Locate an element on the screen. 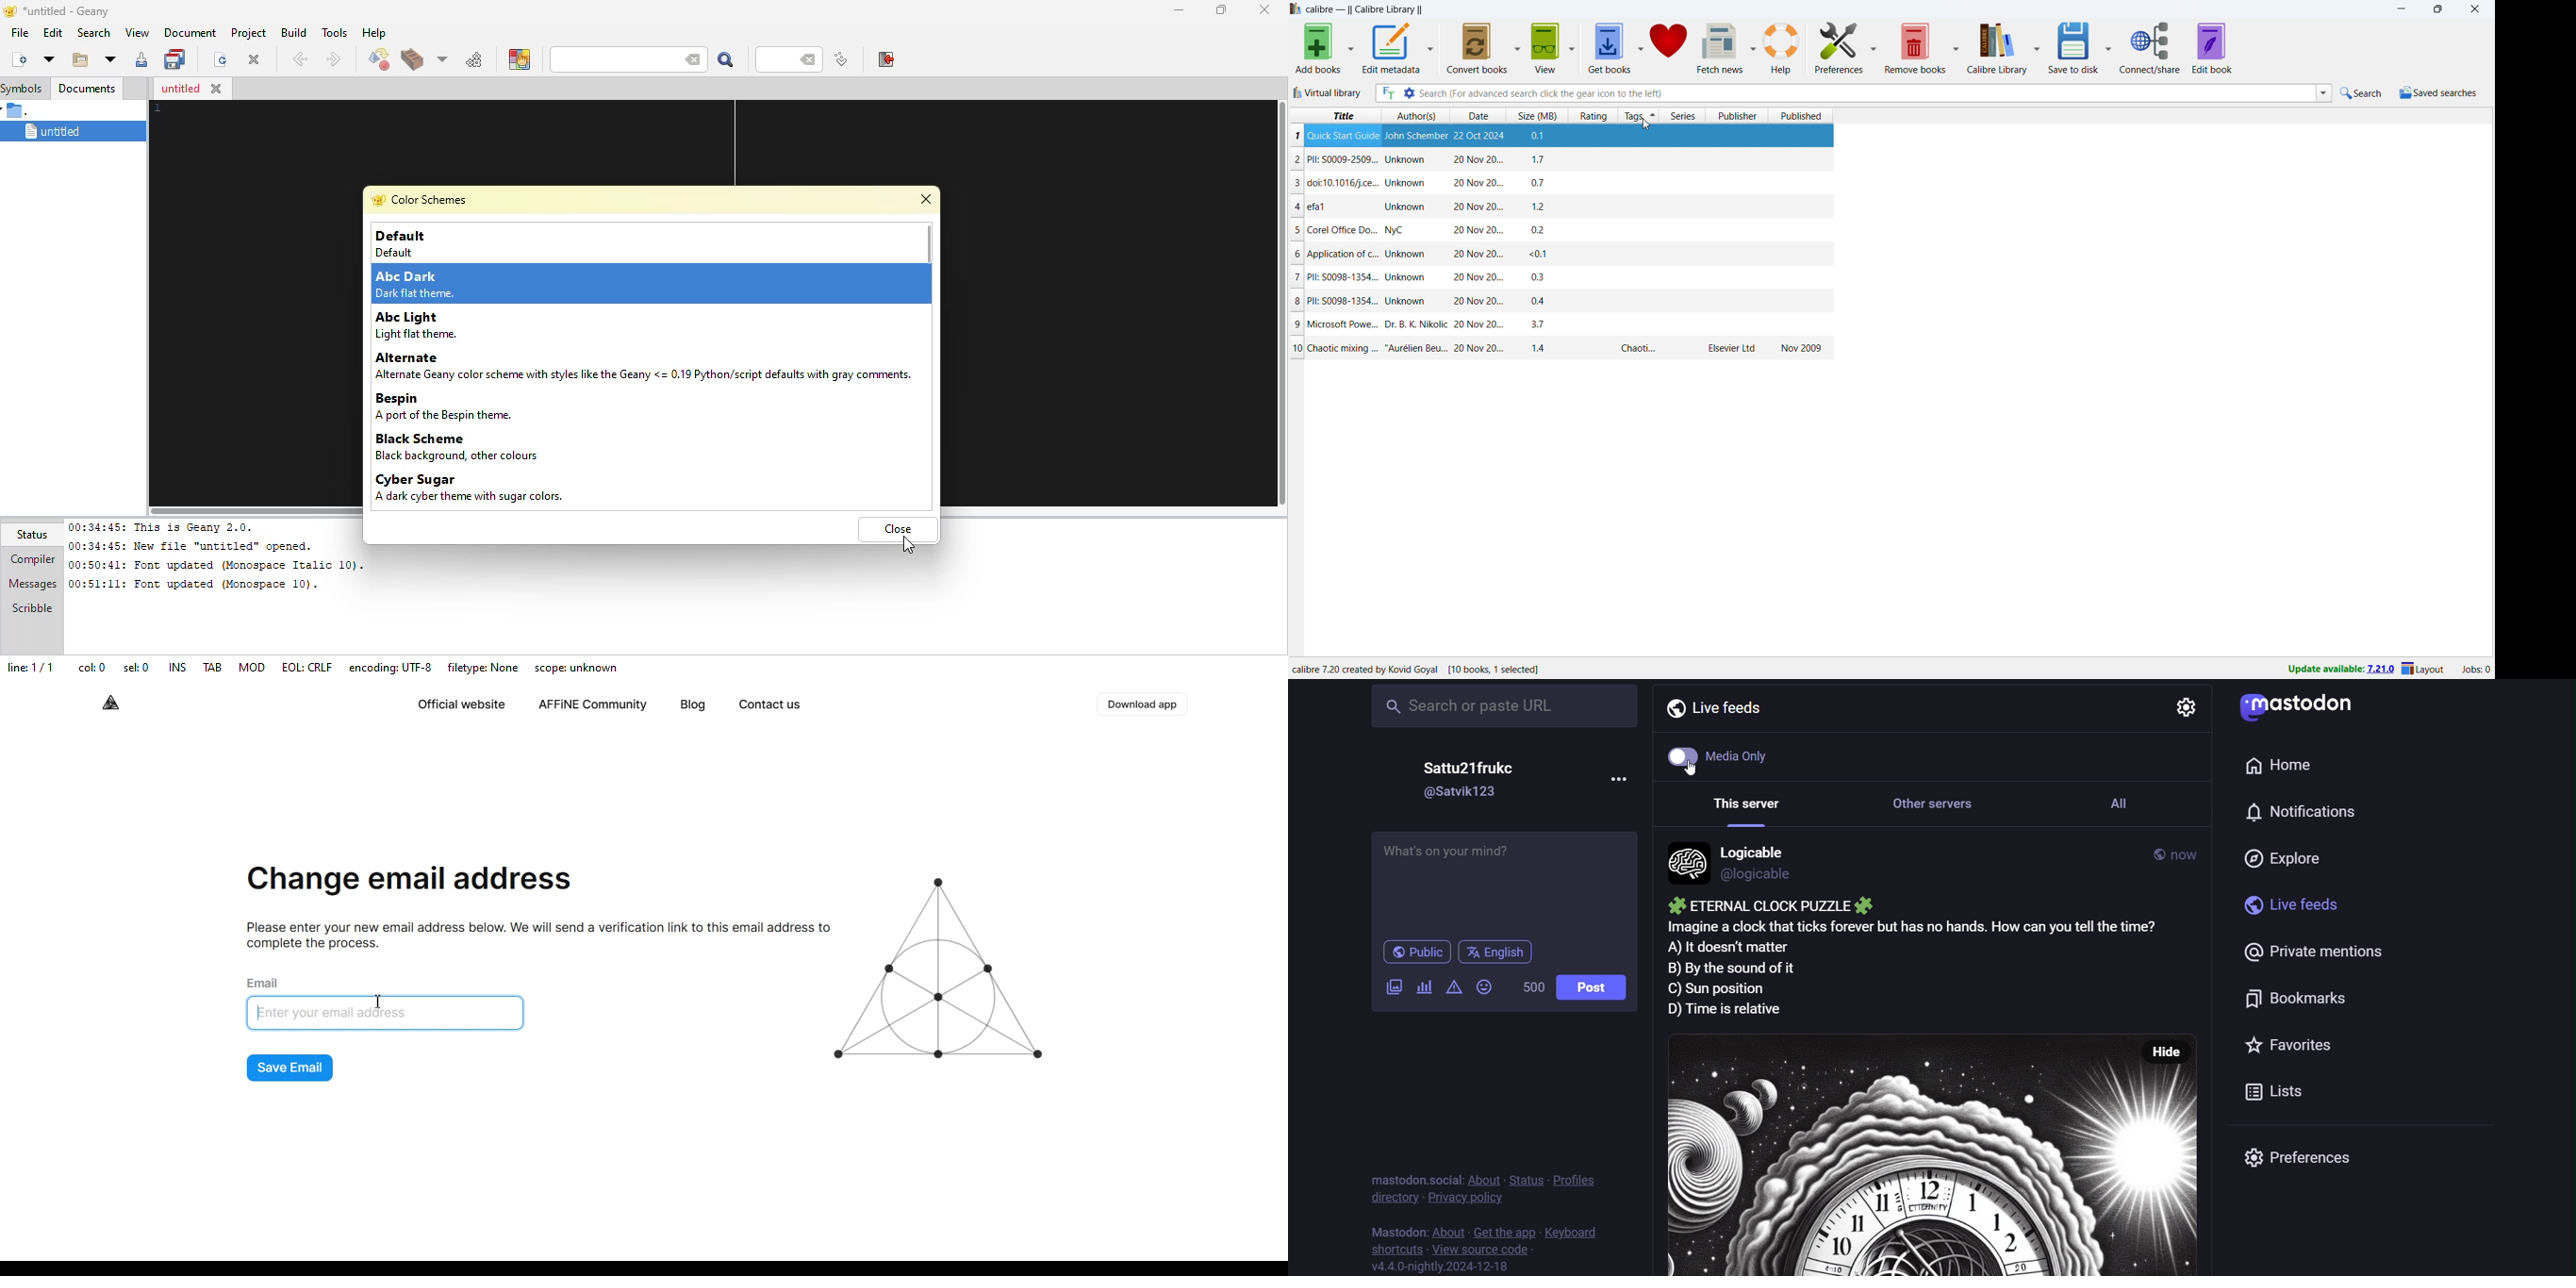 This screenshot has height=1288, width=2576. english is located at coordinates (1499, 953).